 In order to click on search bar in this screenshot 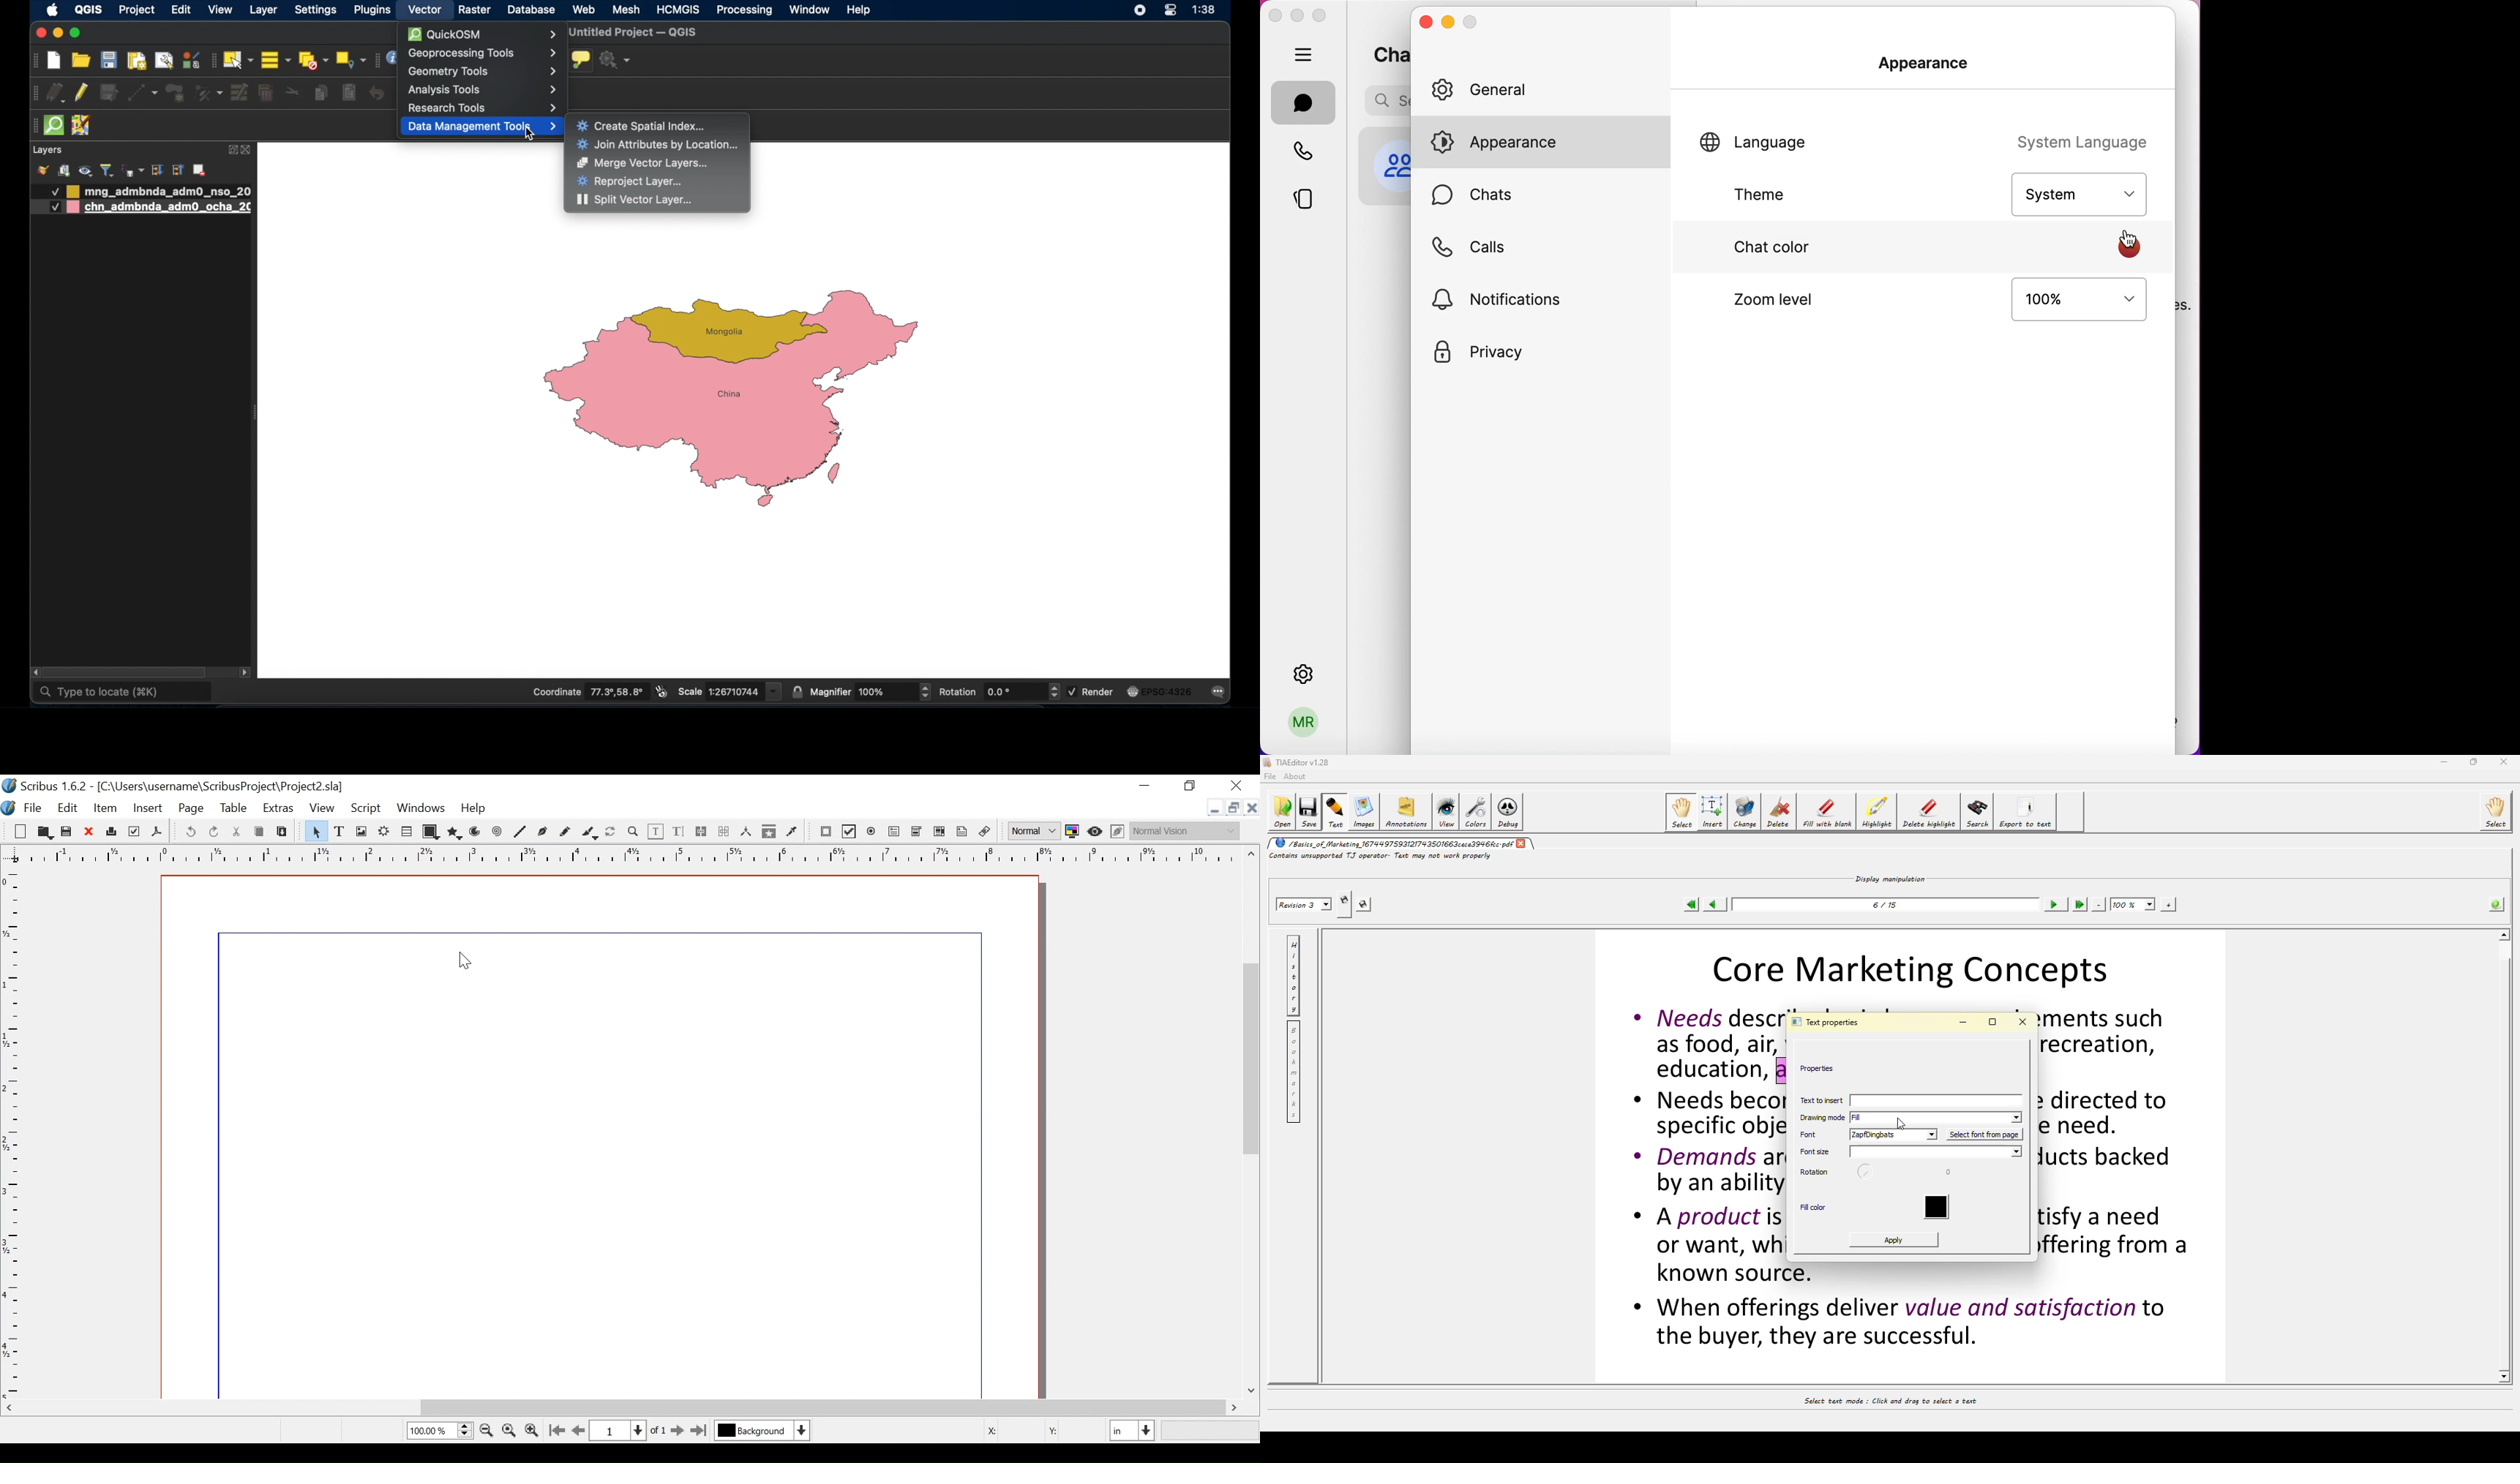, I will do `click(1384, 100)`.